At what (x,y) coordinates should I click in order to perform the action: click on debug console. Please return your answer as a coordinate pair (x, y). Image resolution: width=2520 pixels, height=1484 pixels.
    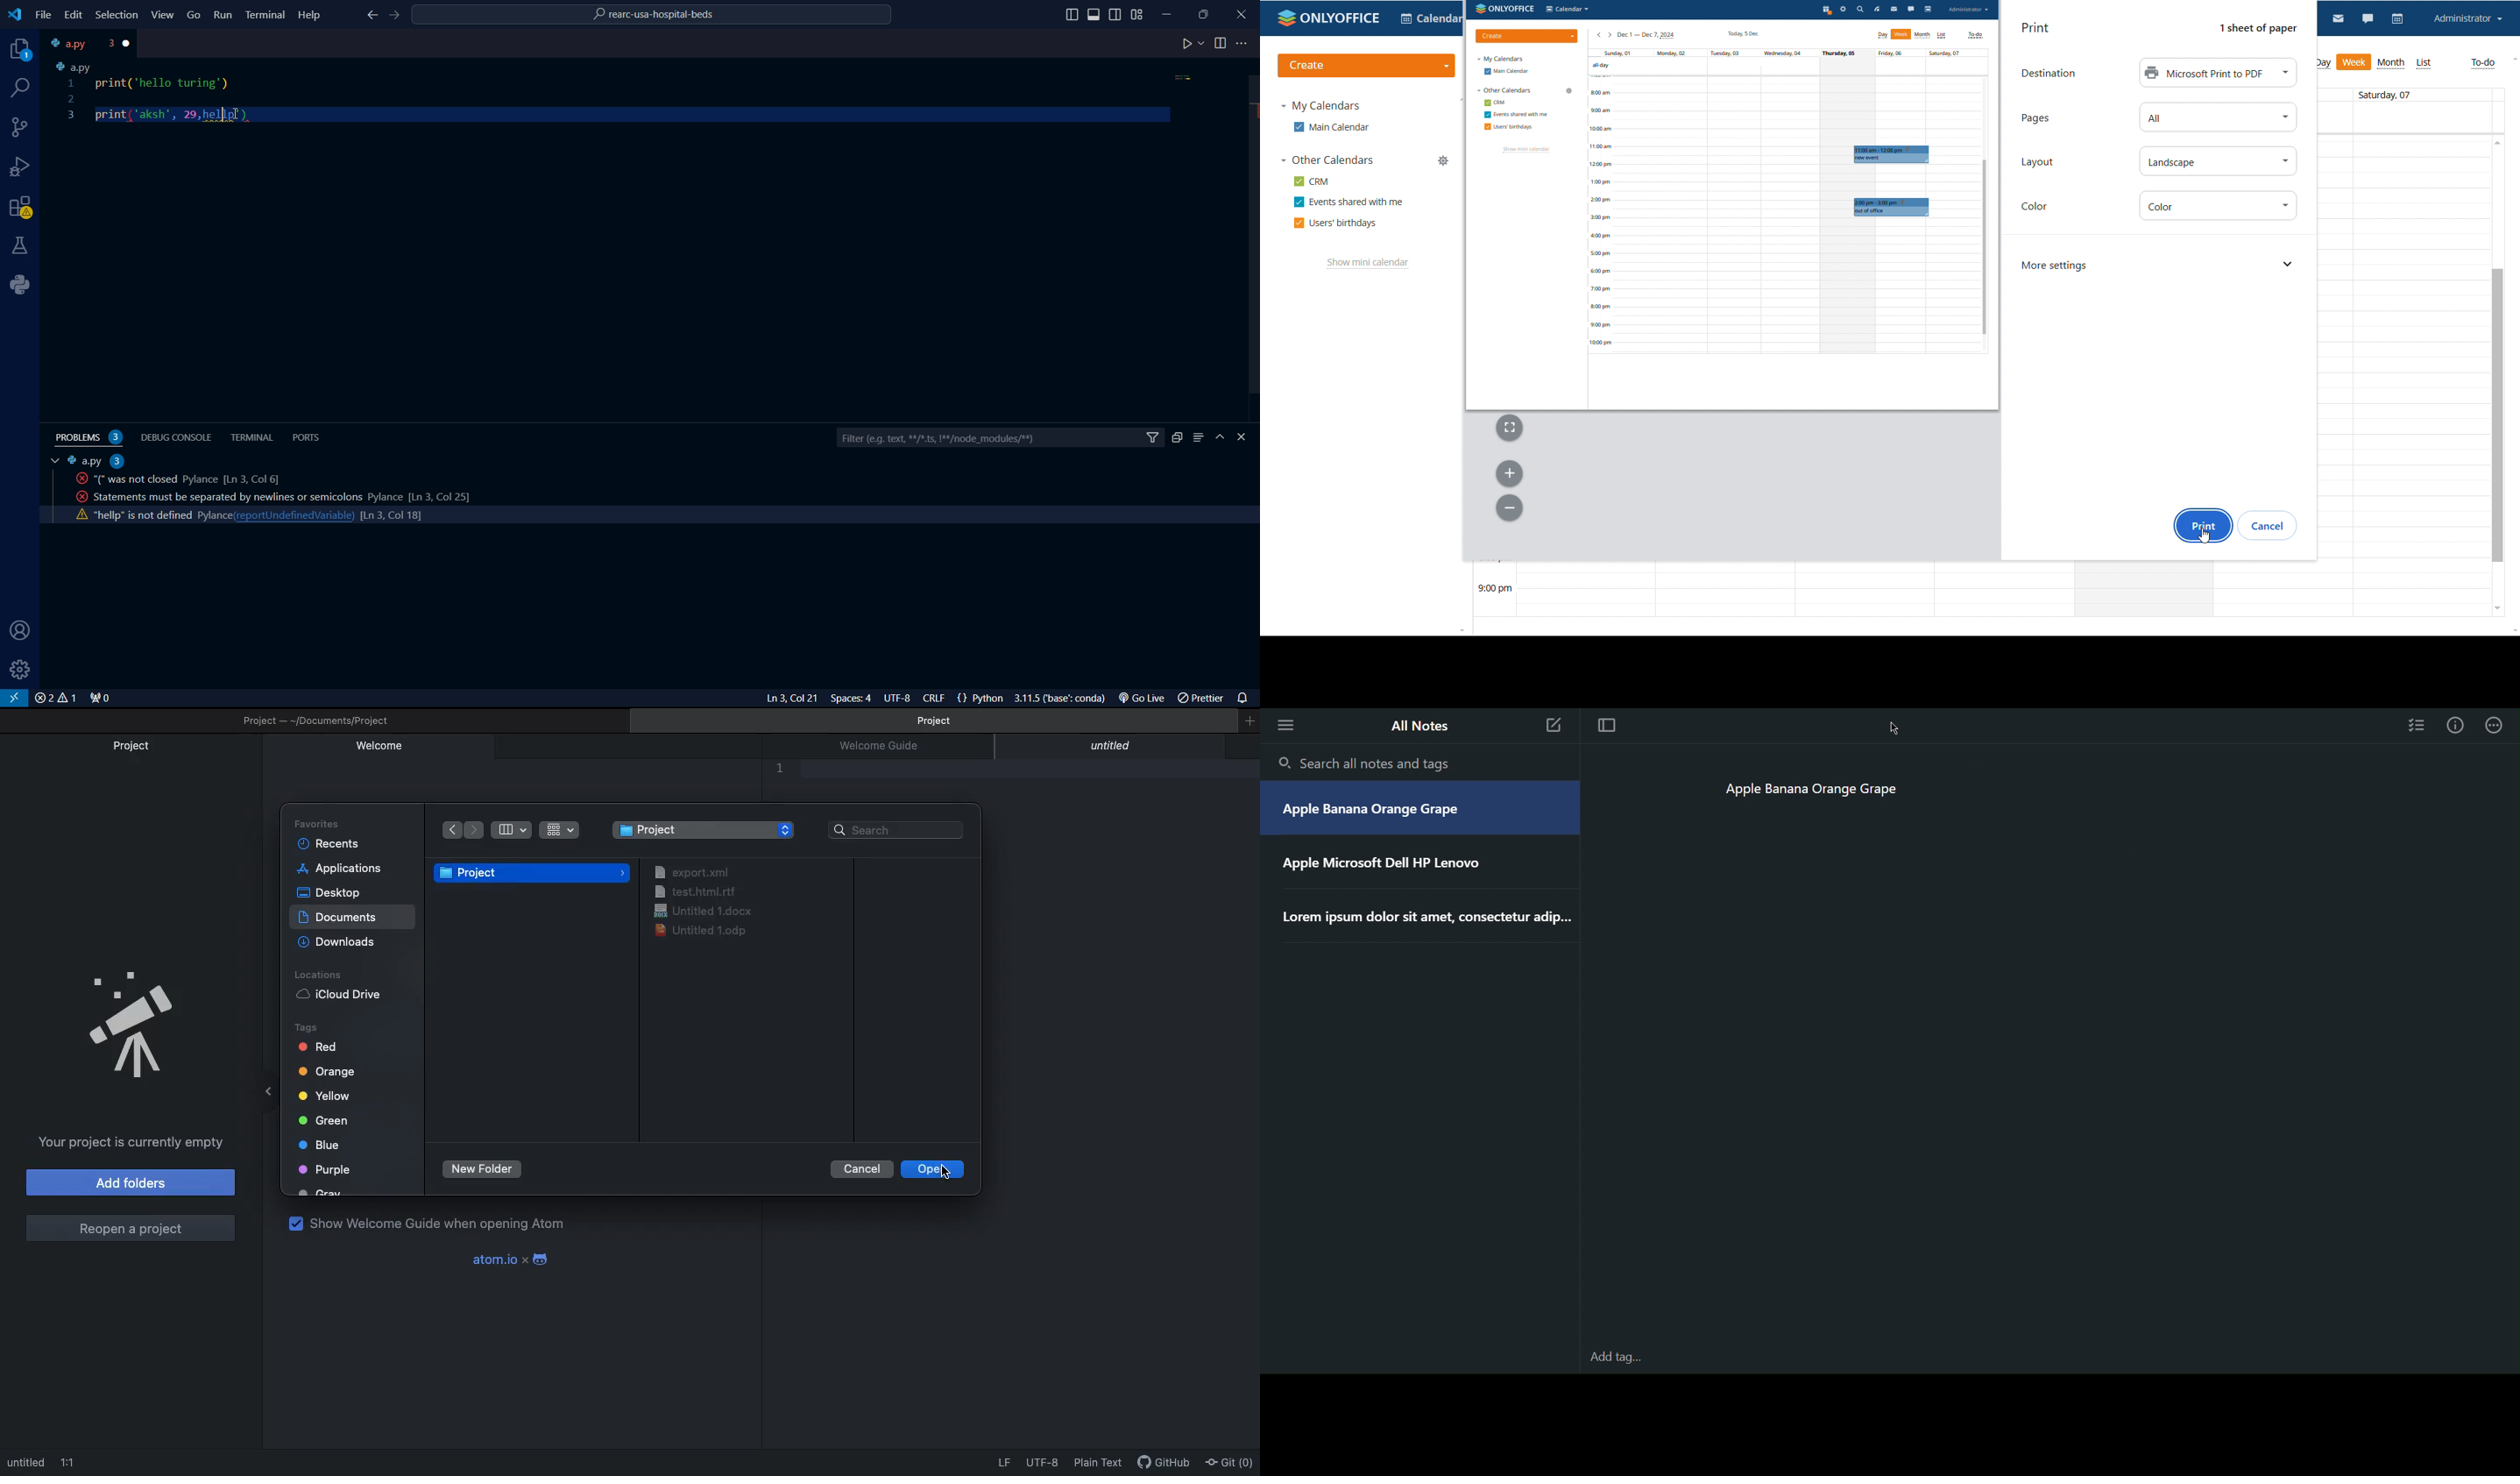
    Looking at the image, I should click on (178, 437).